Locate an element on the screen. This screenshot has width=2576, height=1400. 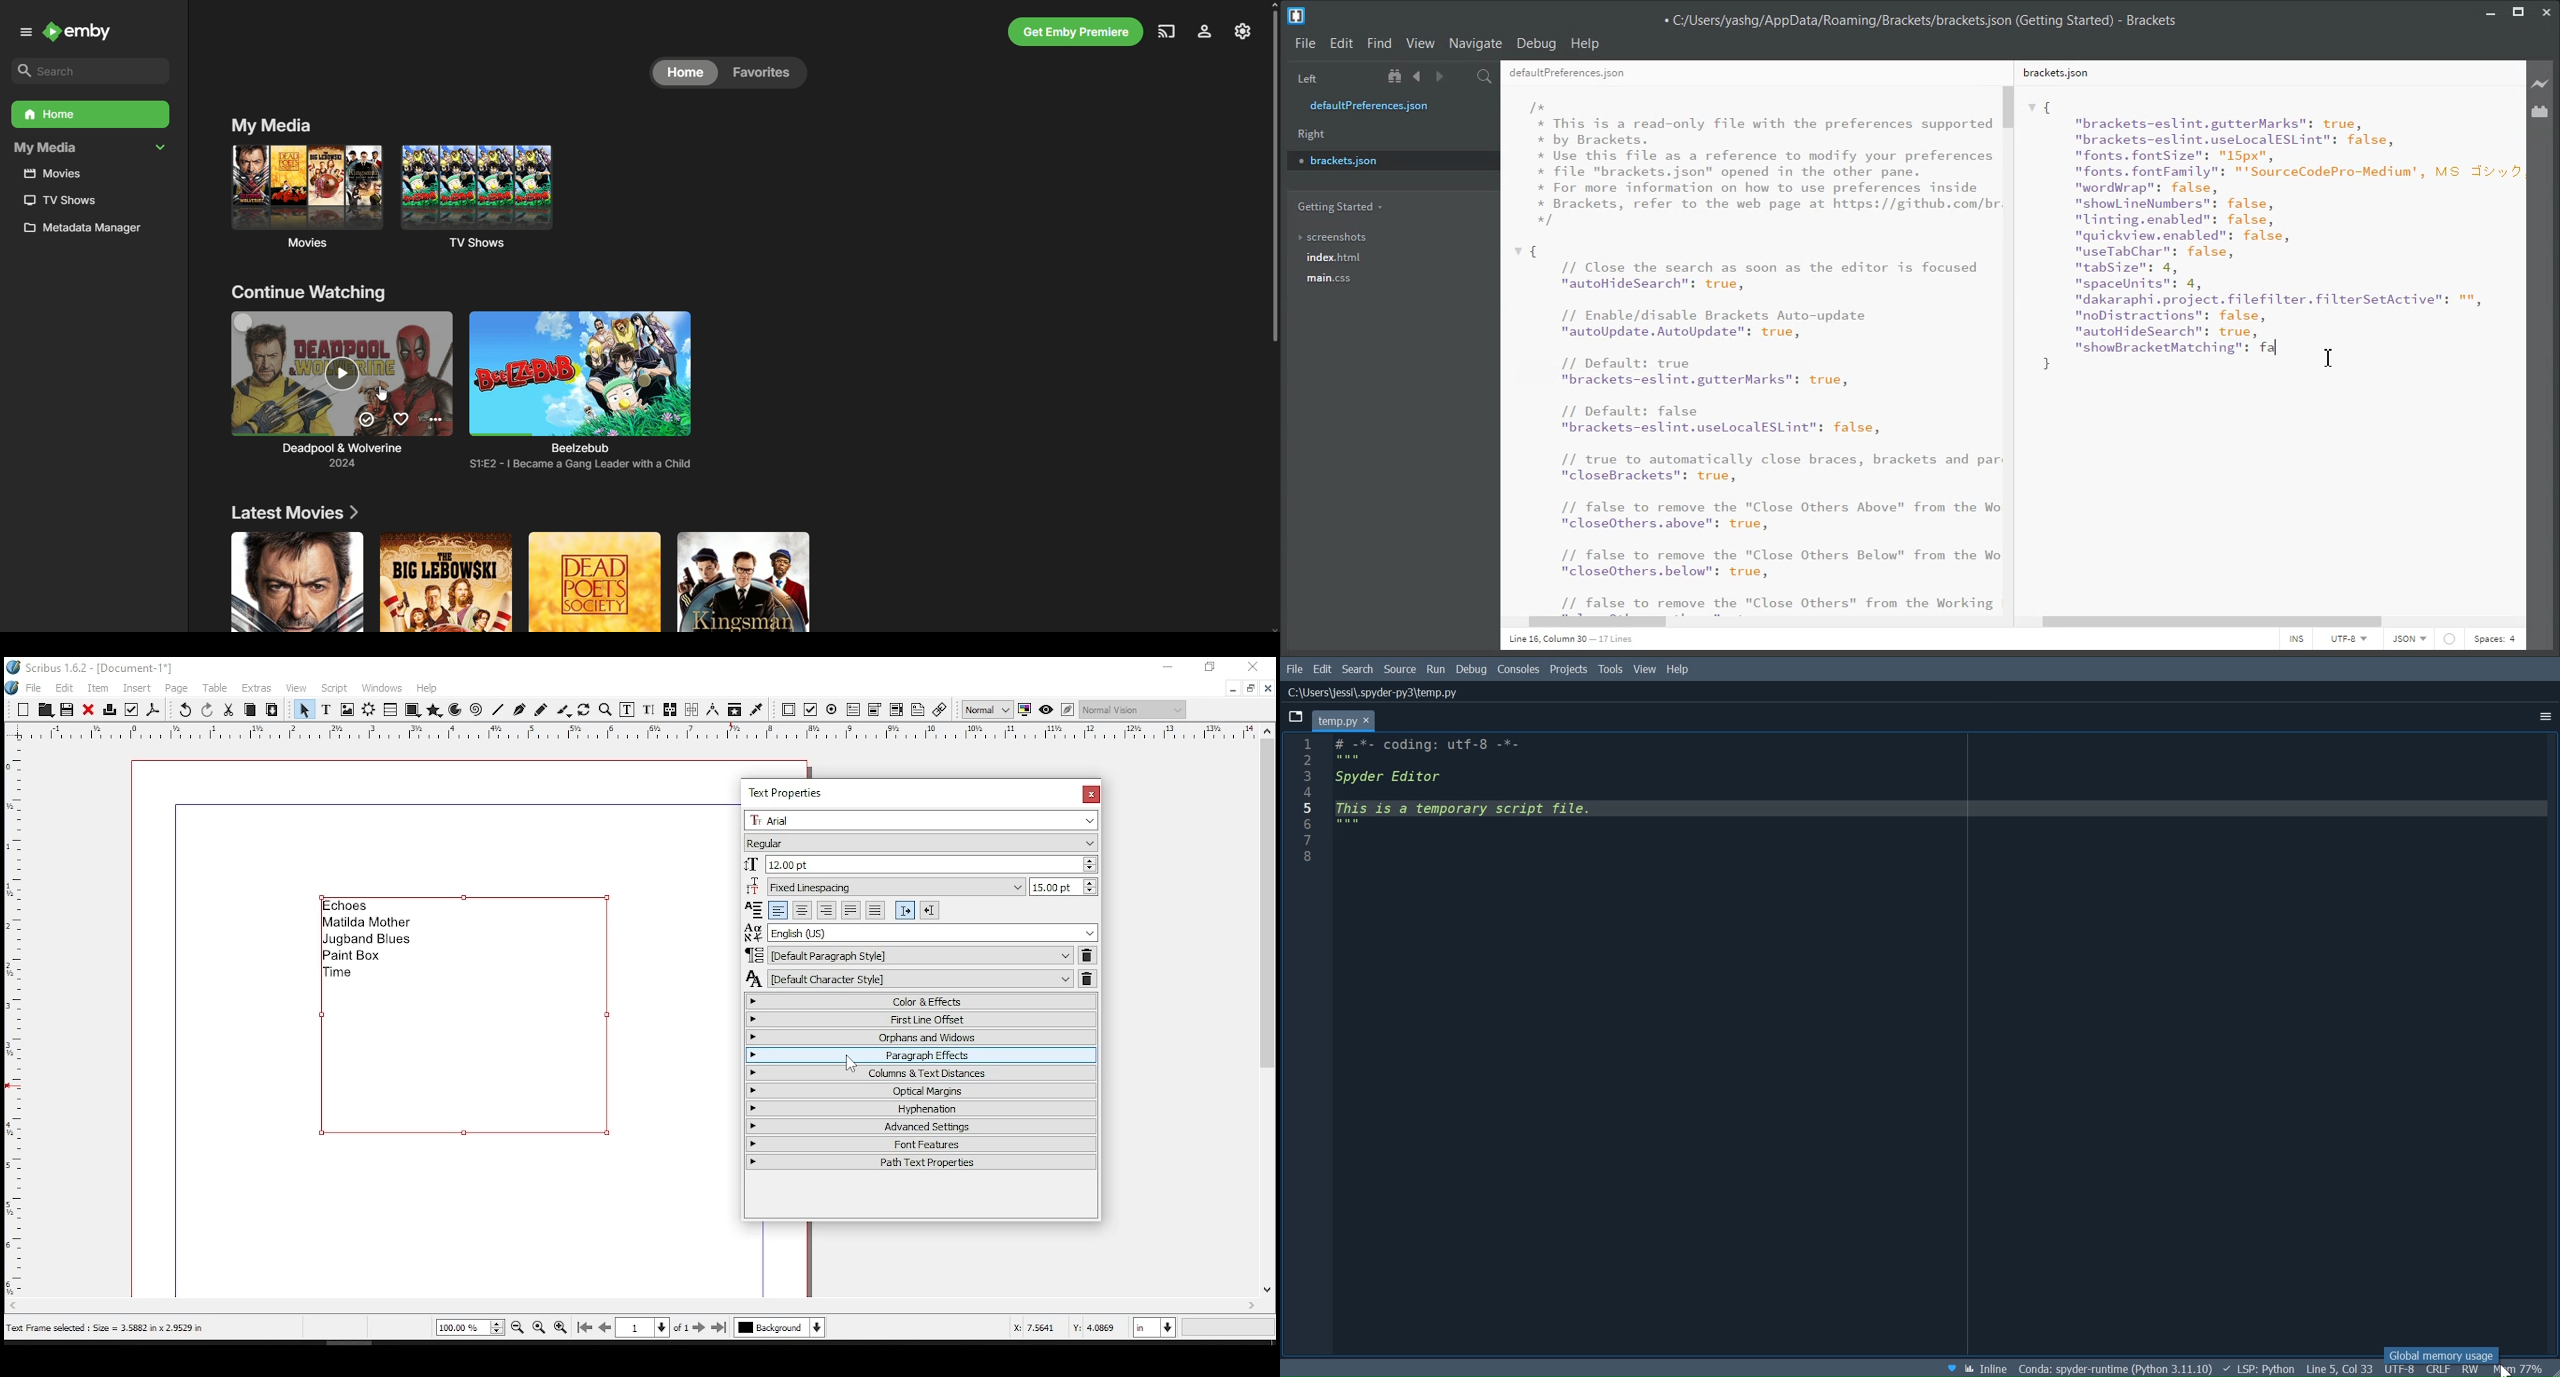
Find in files is located at coordinates (1485, 76).